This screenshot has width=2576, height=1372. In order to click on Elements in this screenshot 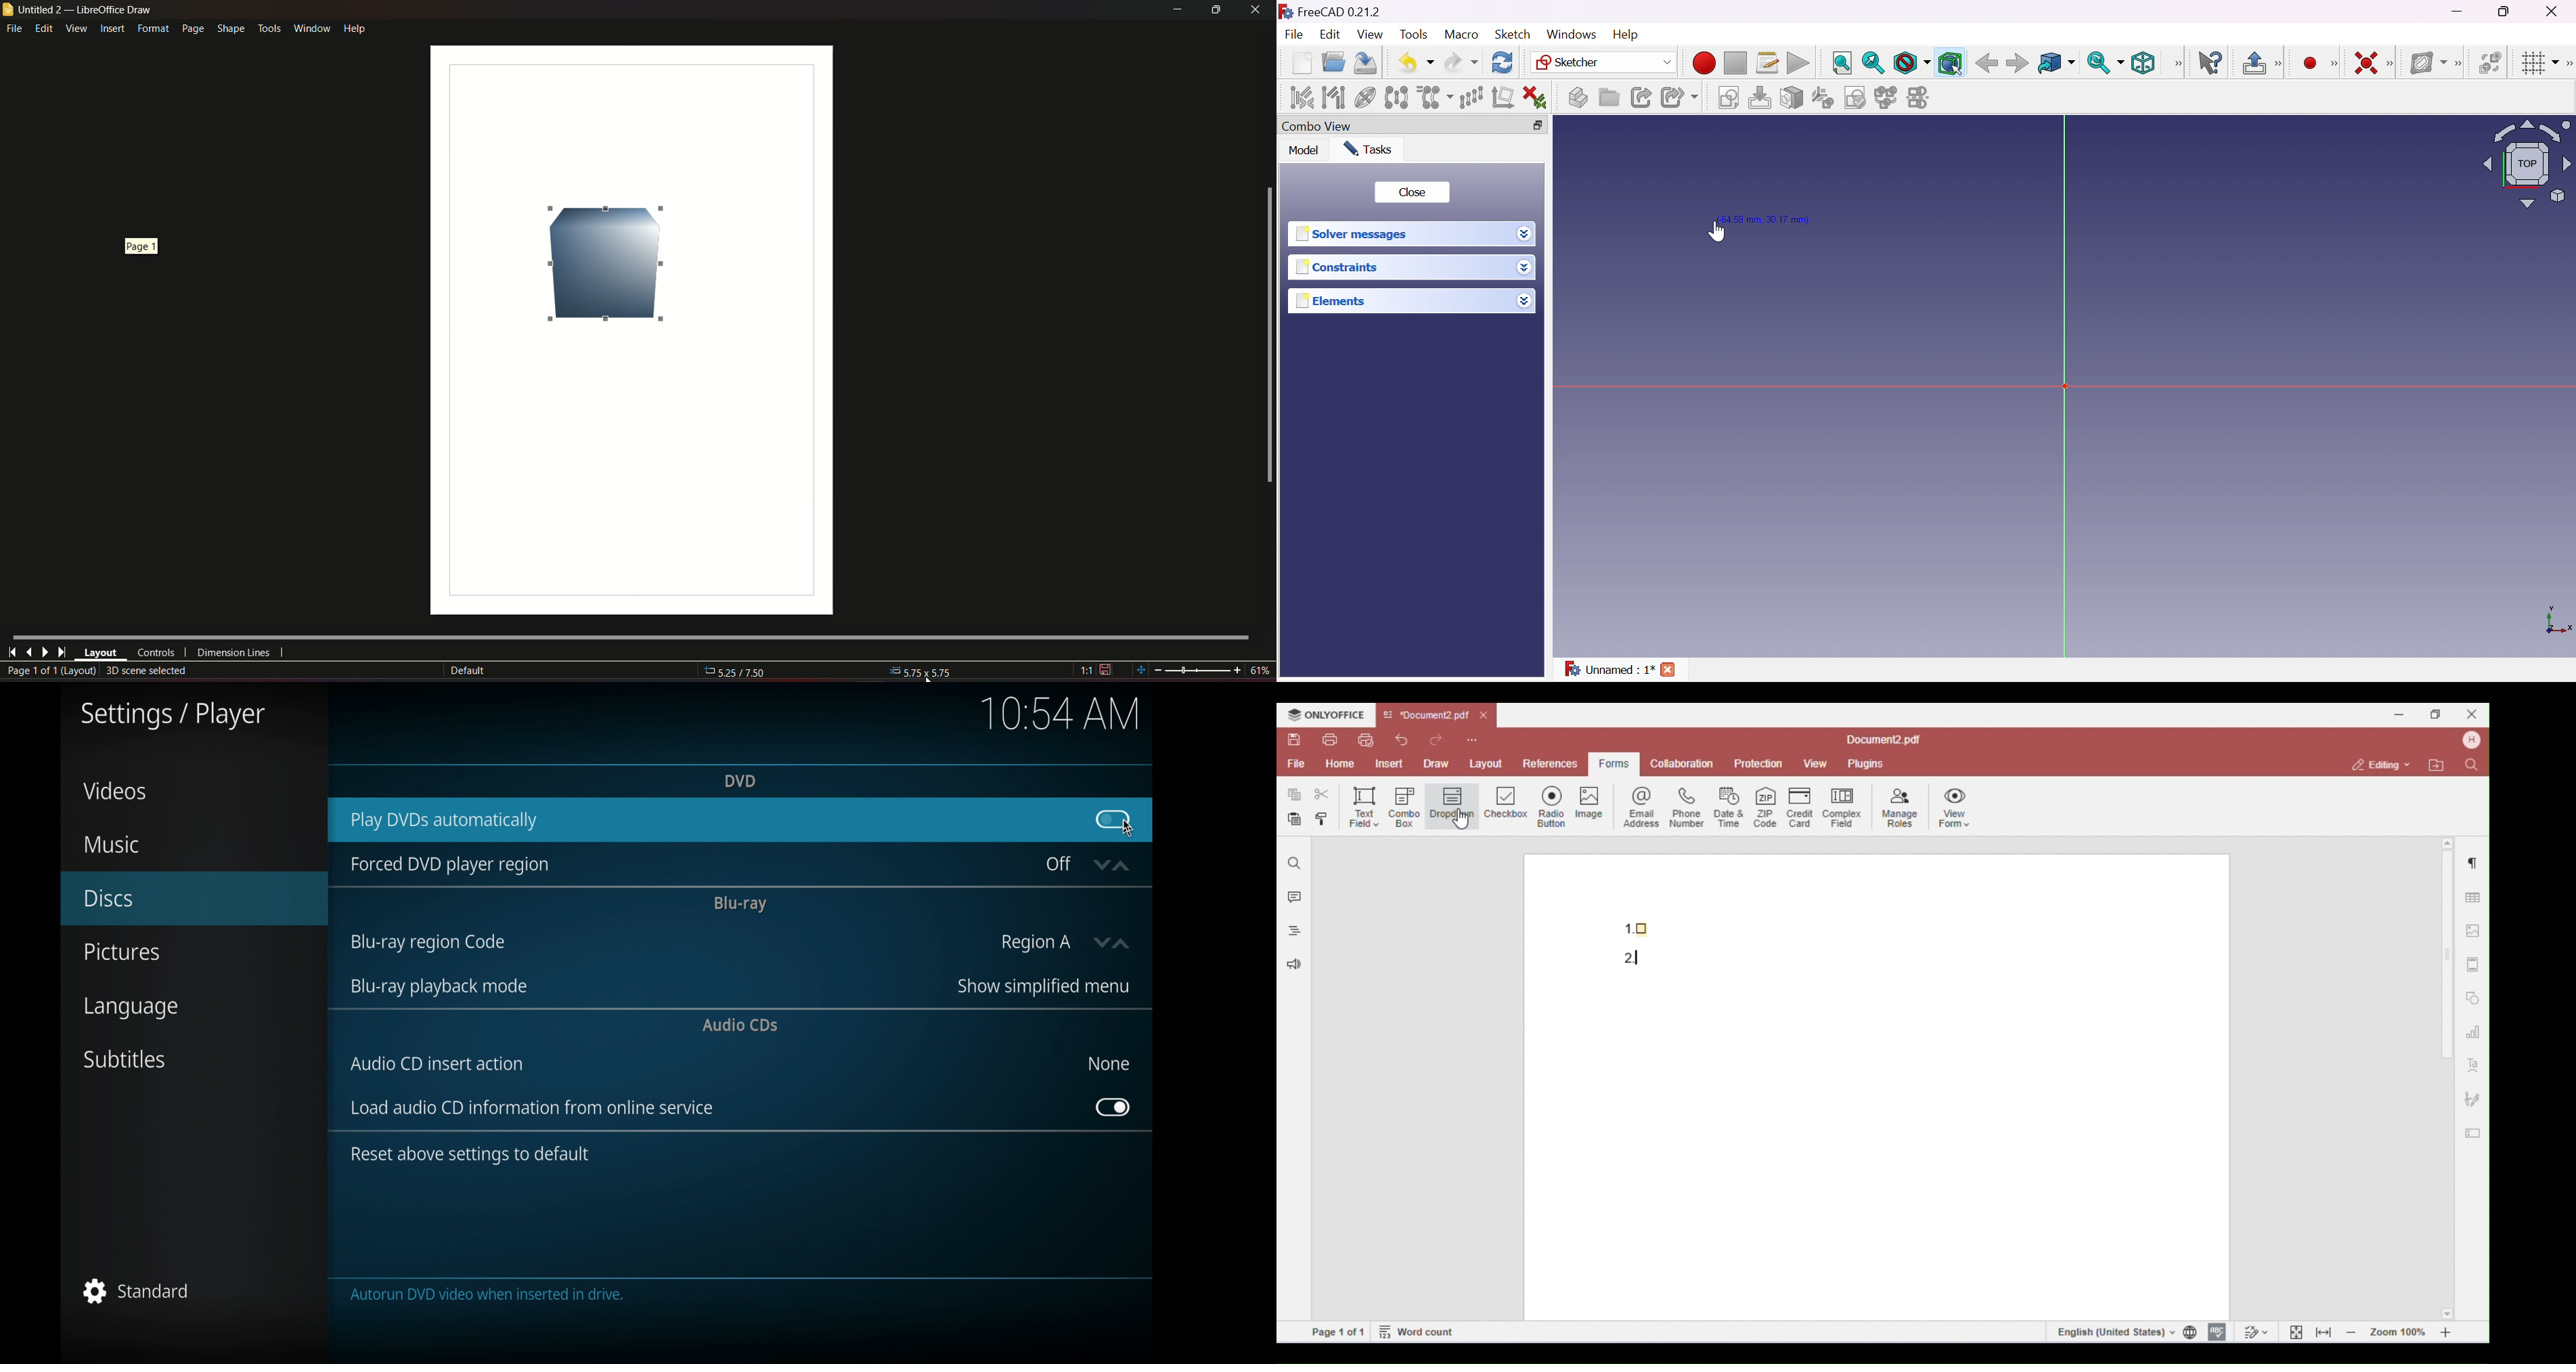, I will do `click(1331, 302)`.